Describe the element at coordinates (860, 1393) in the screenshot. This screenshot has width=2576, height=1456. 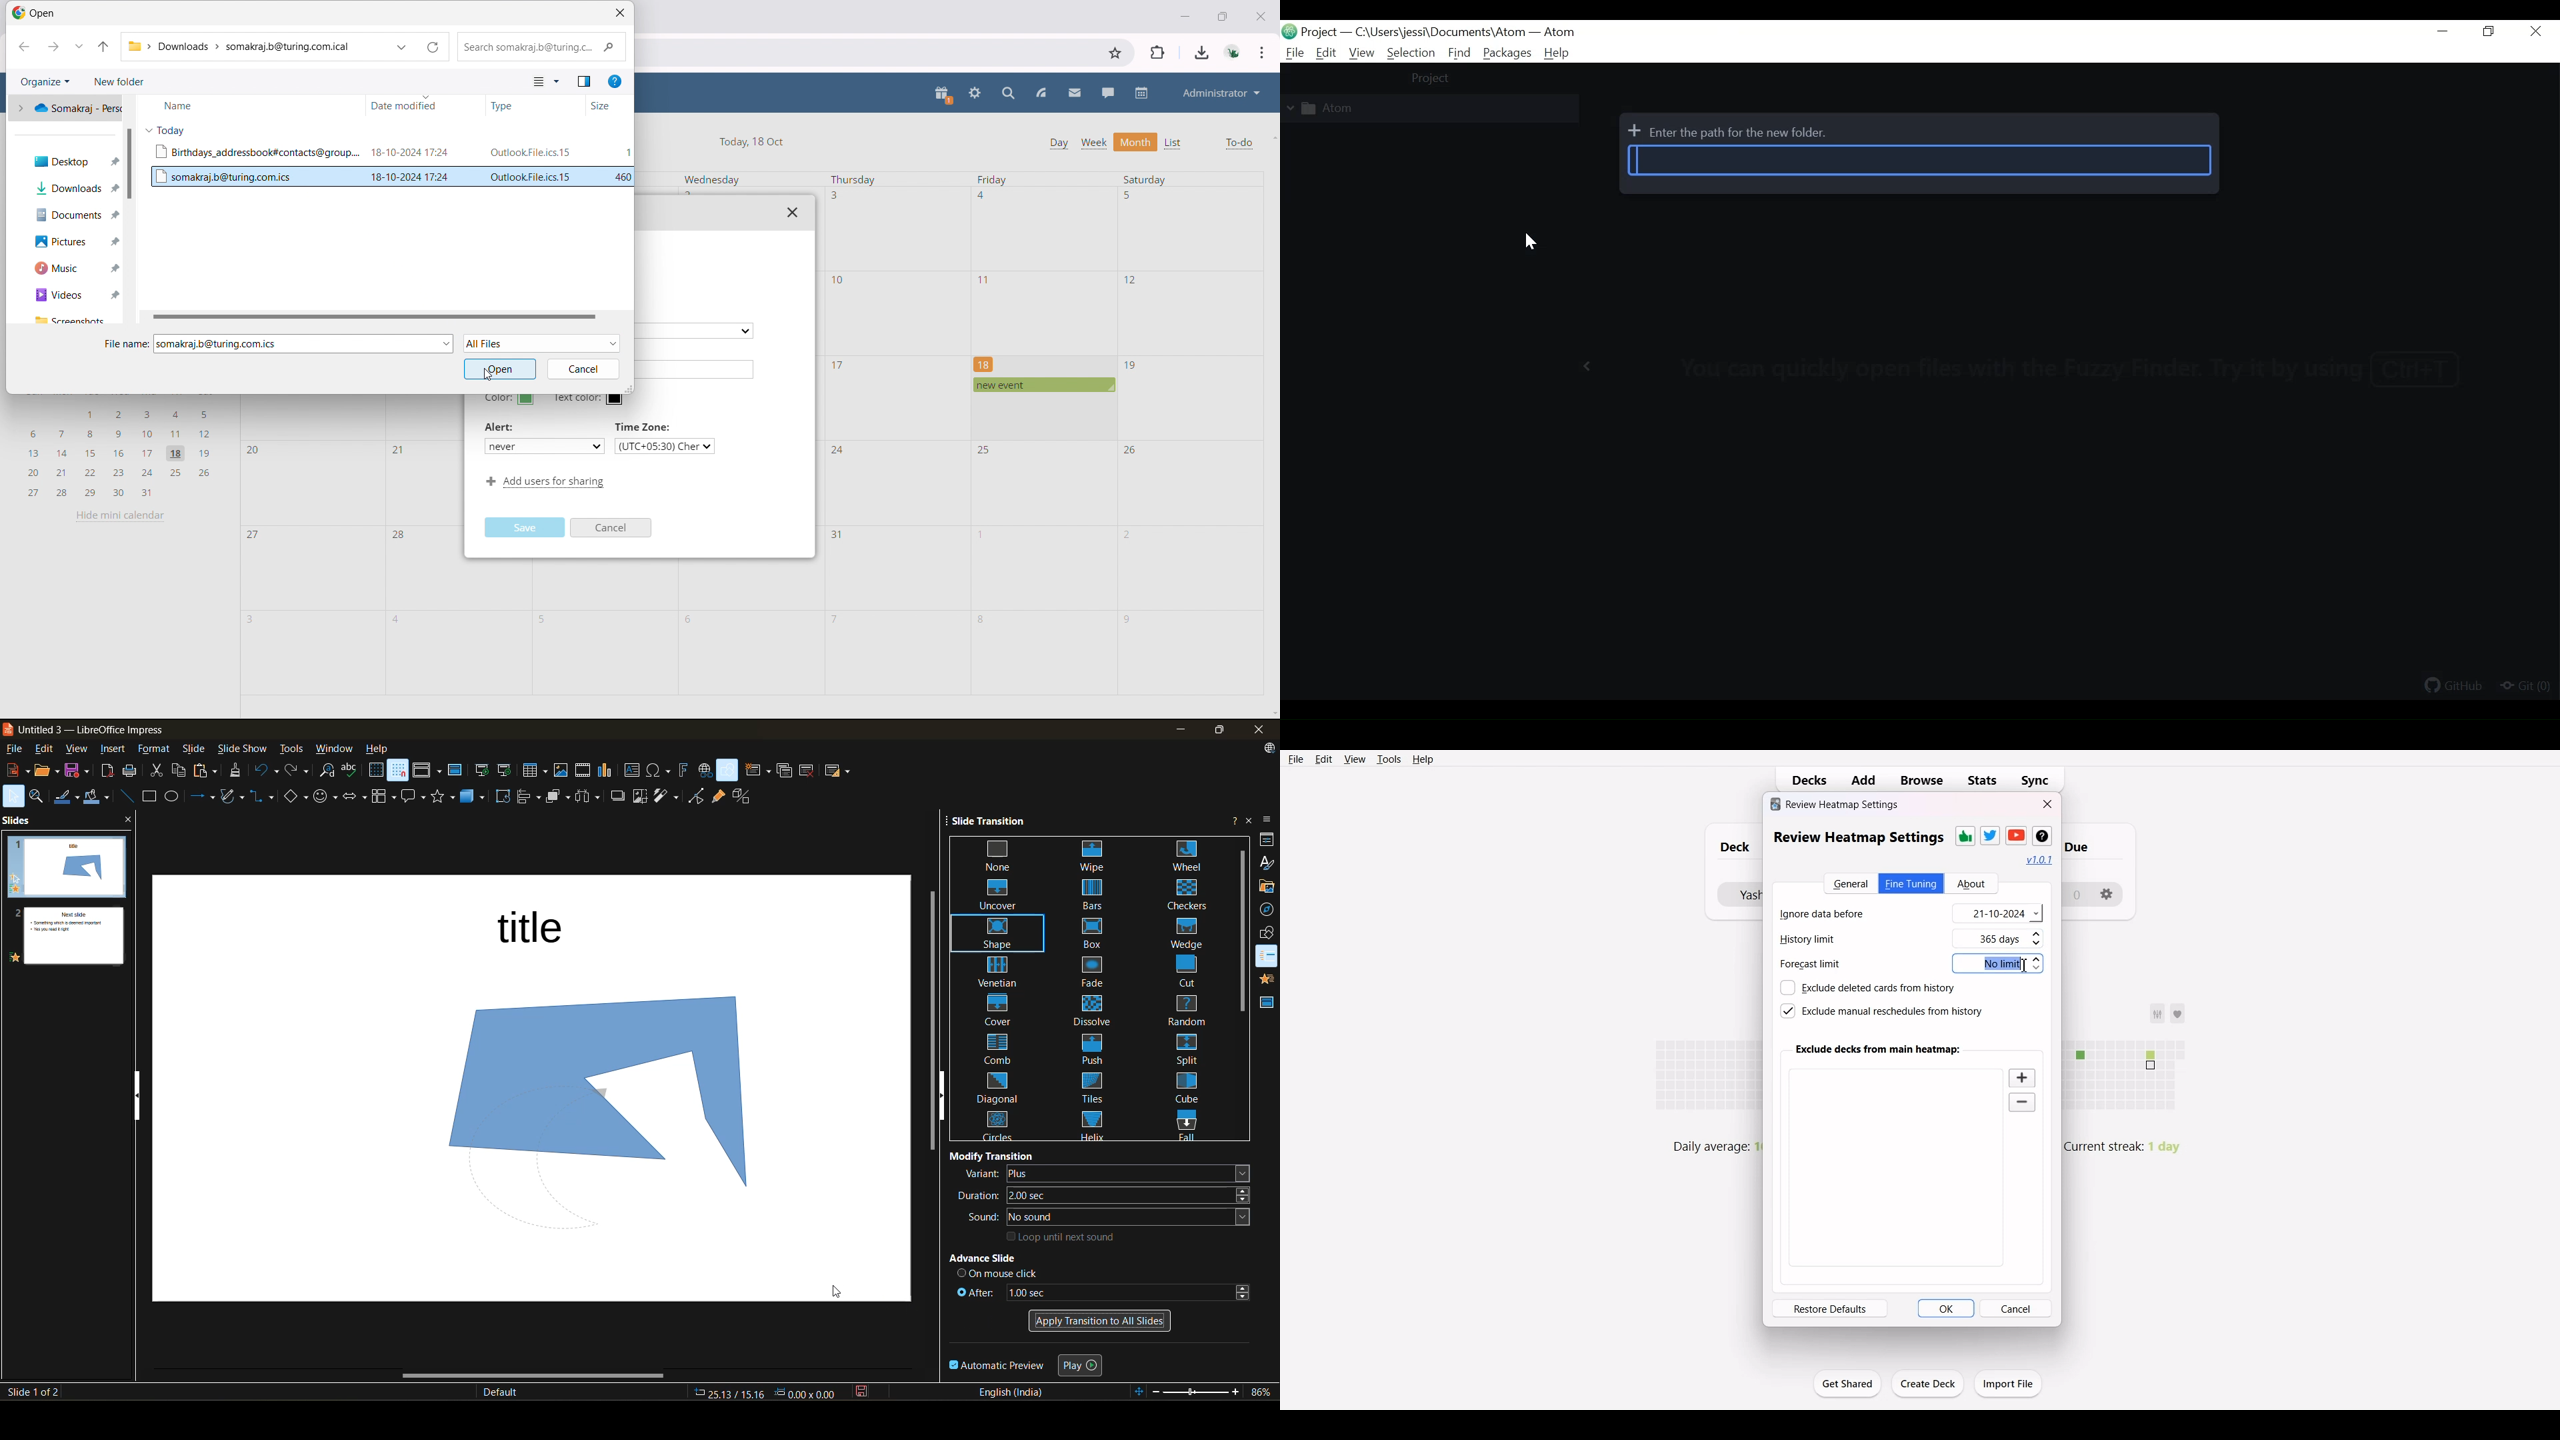
I see `click to save` at that location.